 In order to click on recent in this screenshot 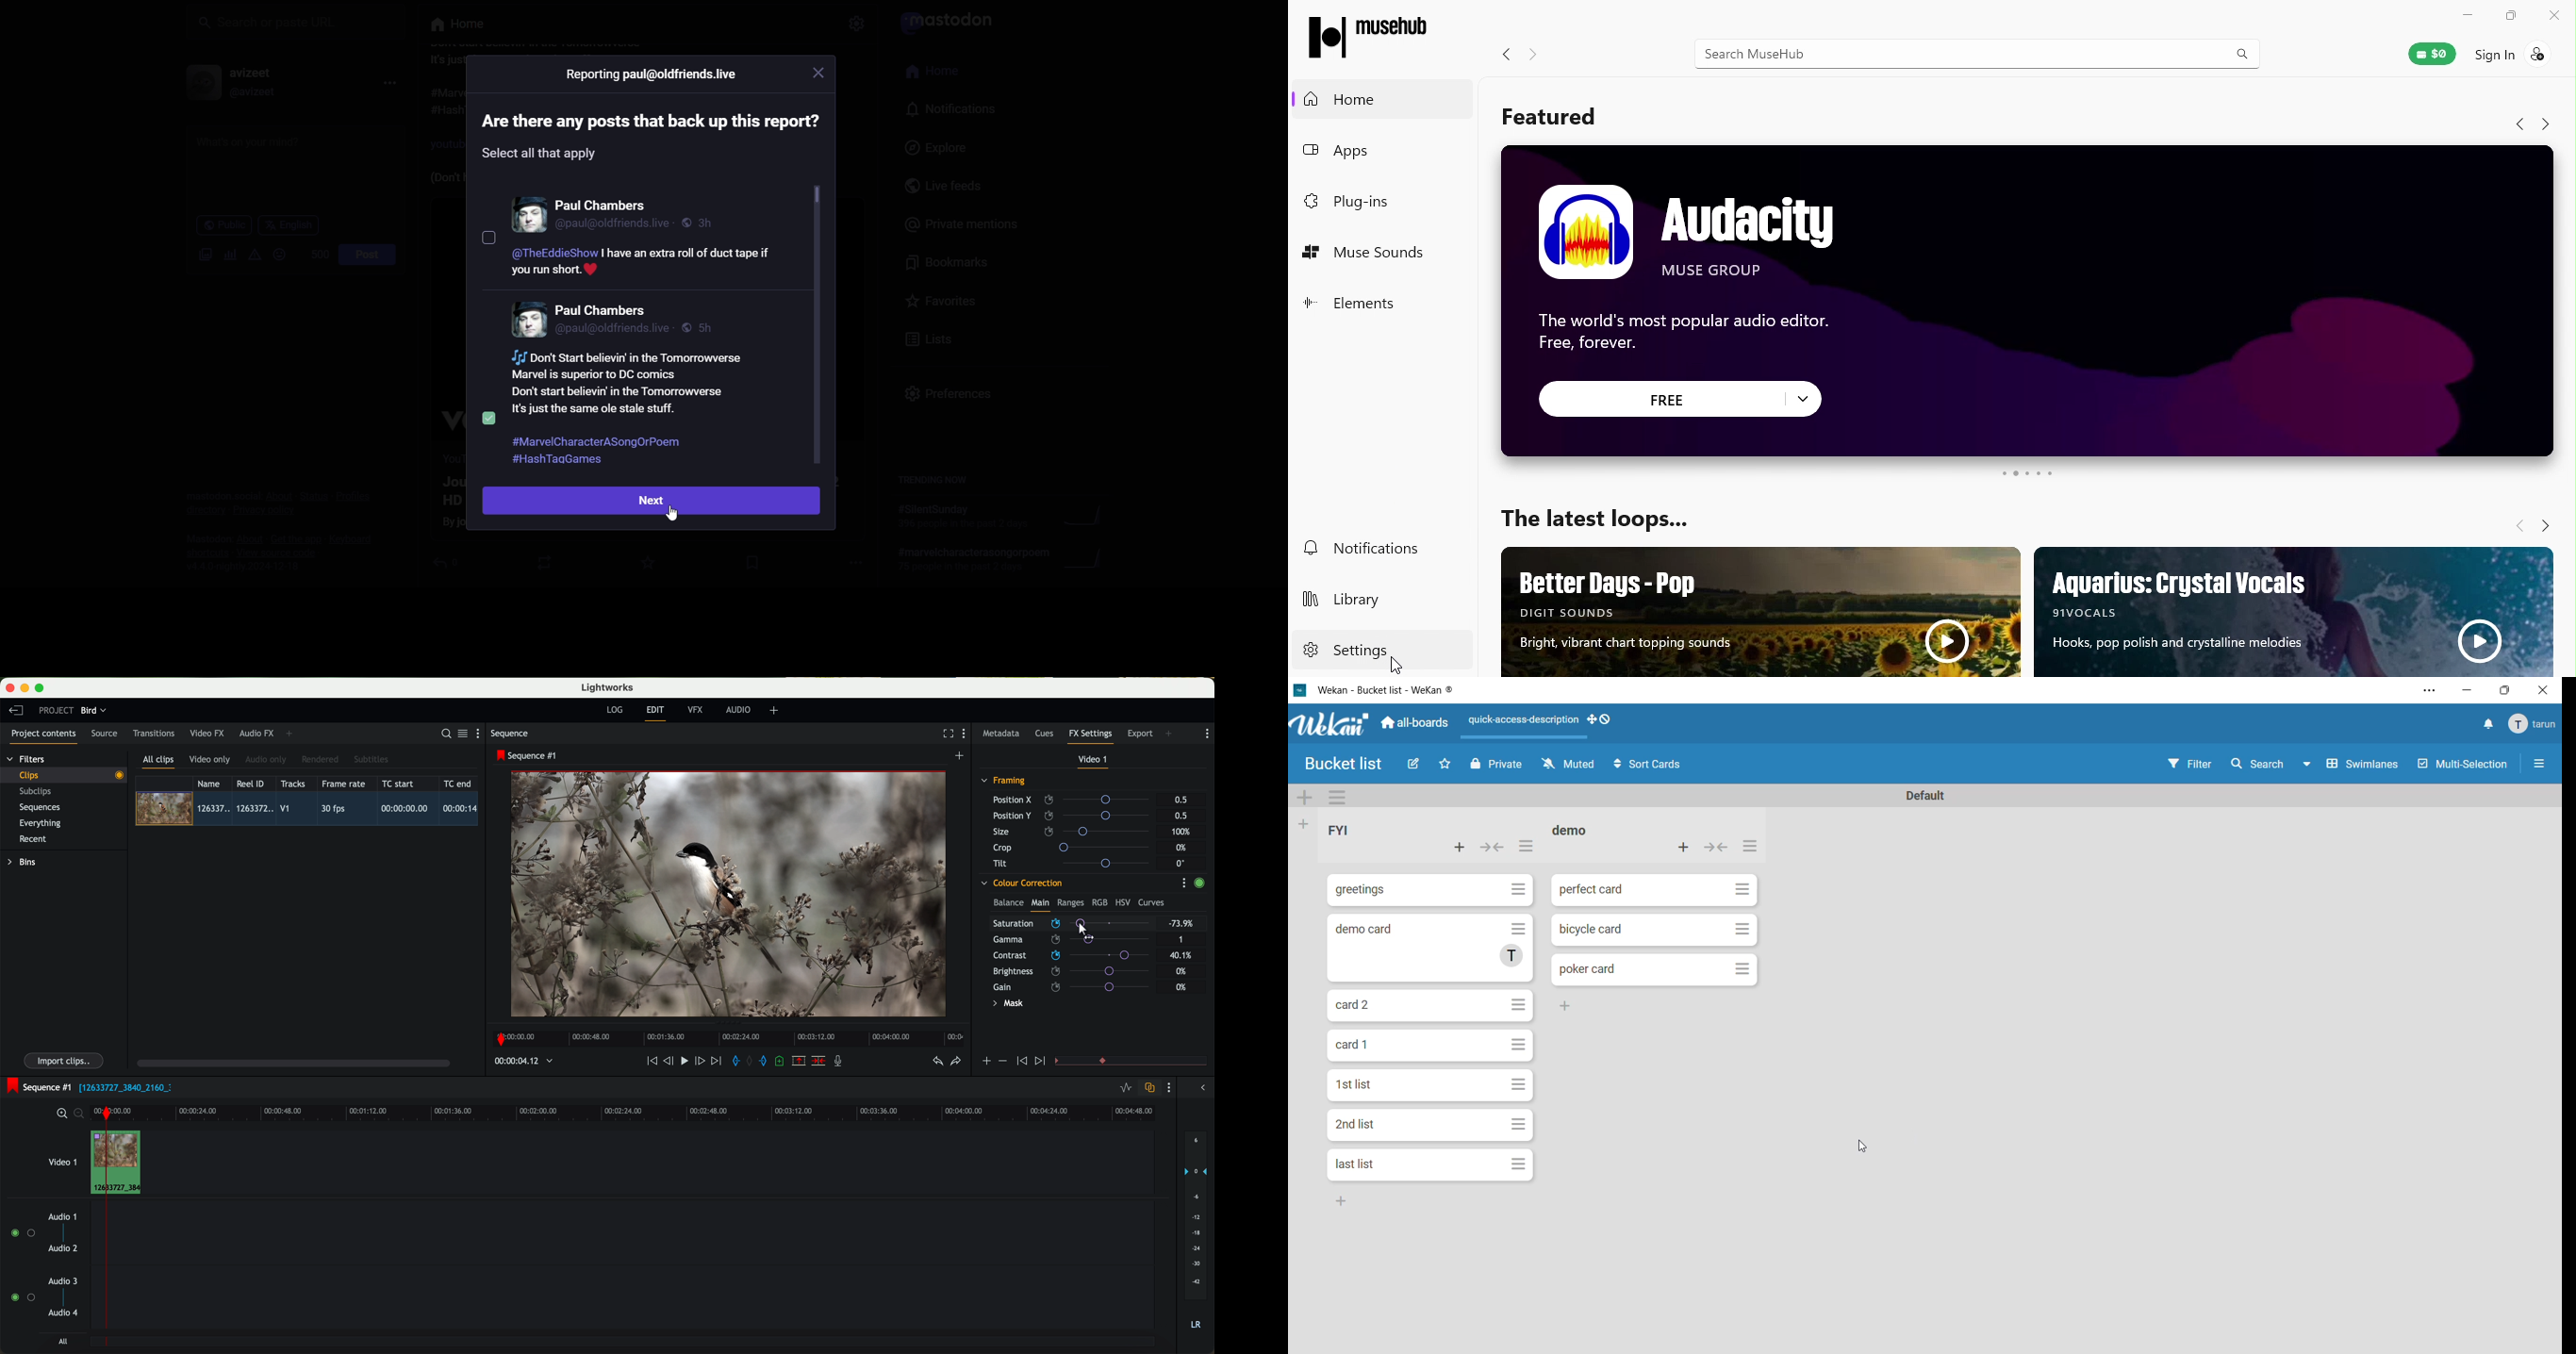, I will do `click(33, 840)`.